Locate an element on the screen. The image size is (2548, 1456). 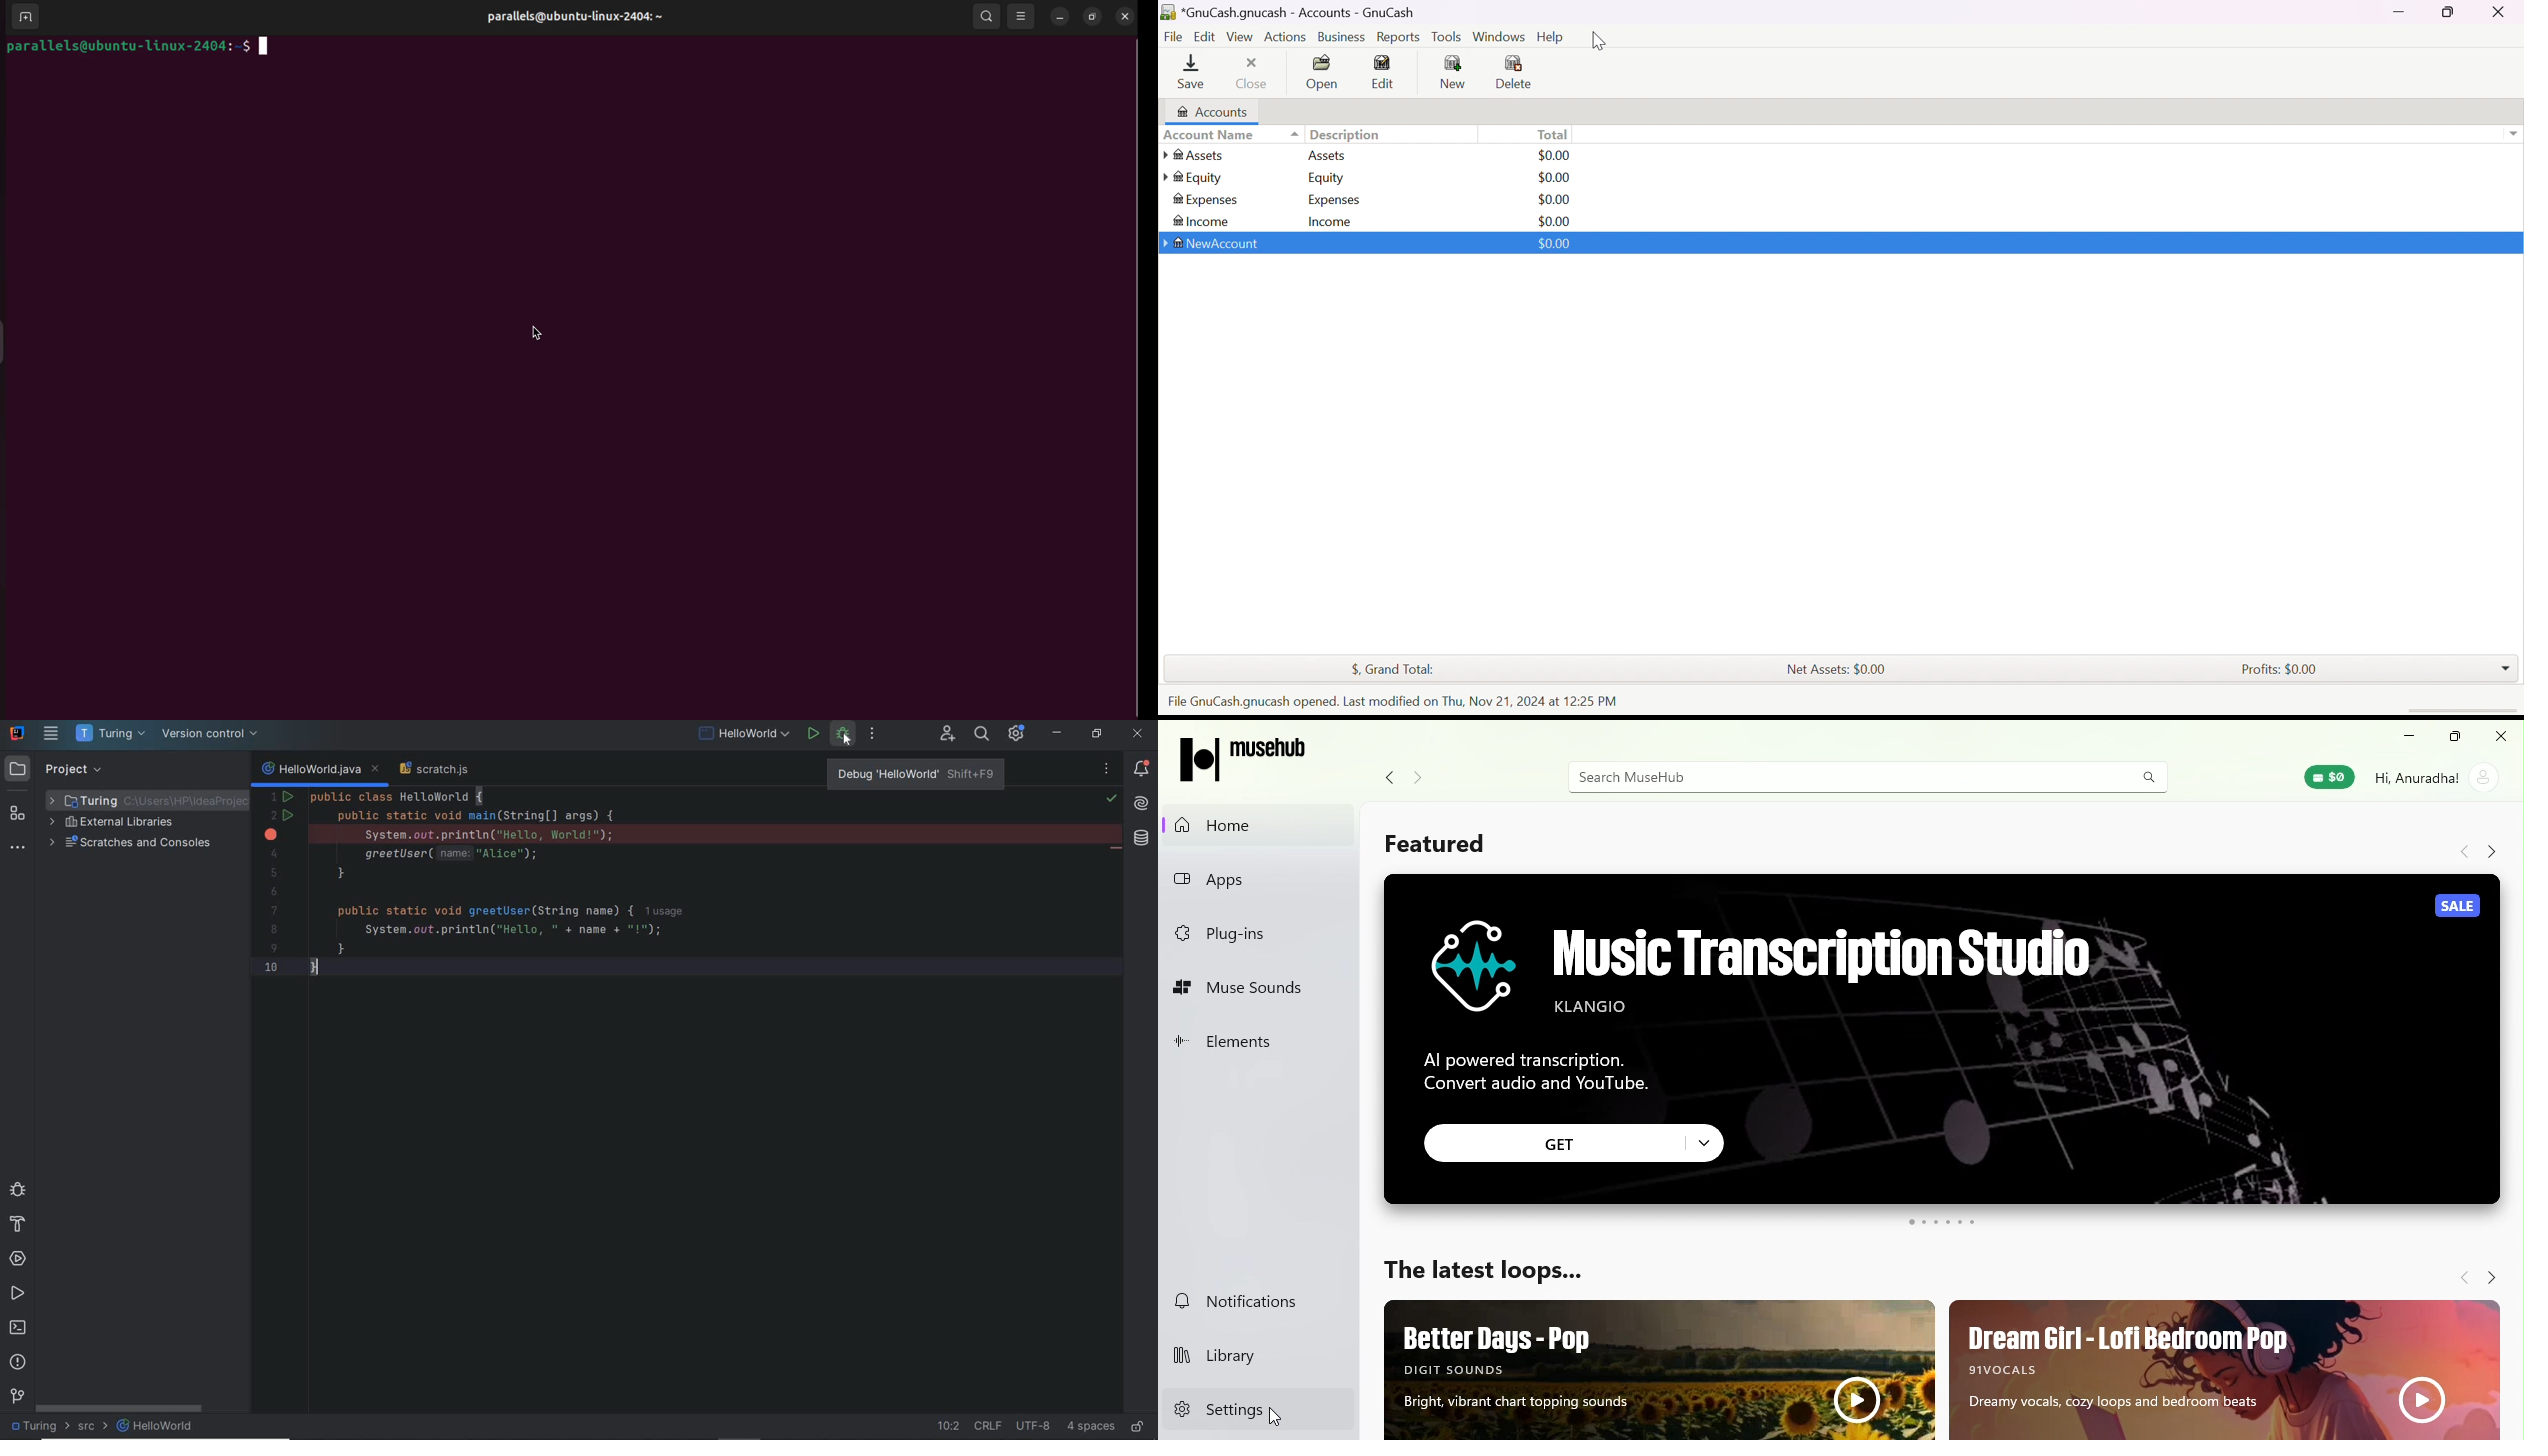
account is located at coordinates (2485, 779).